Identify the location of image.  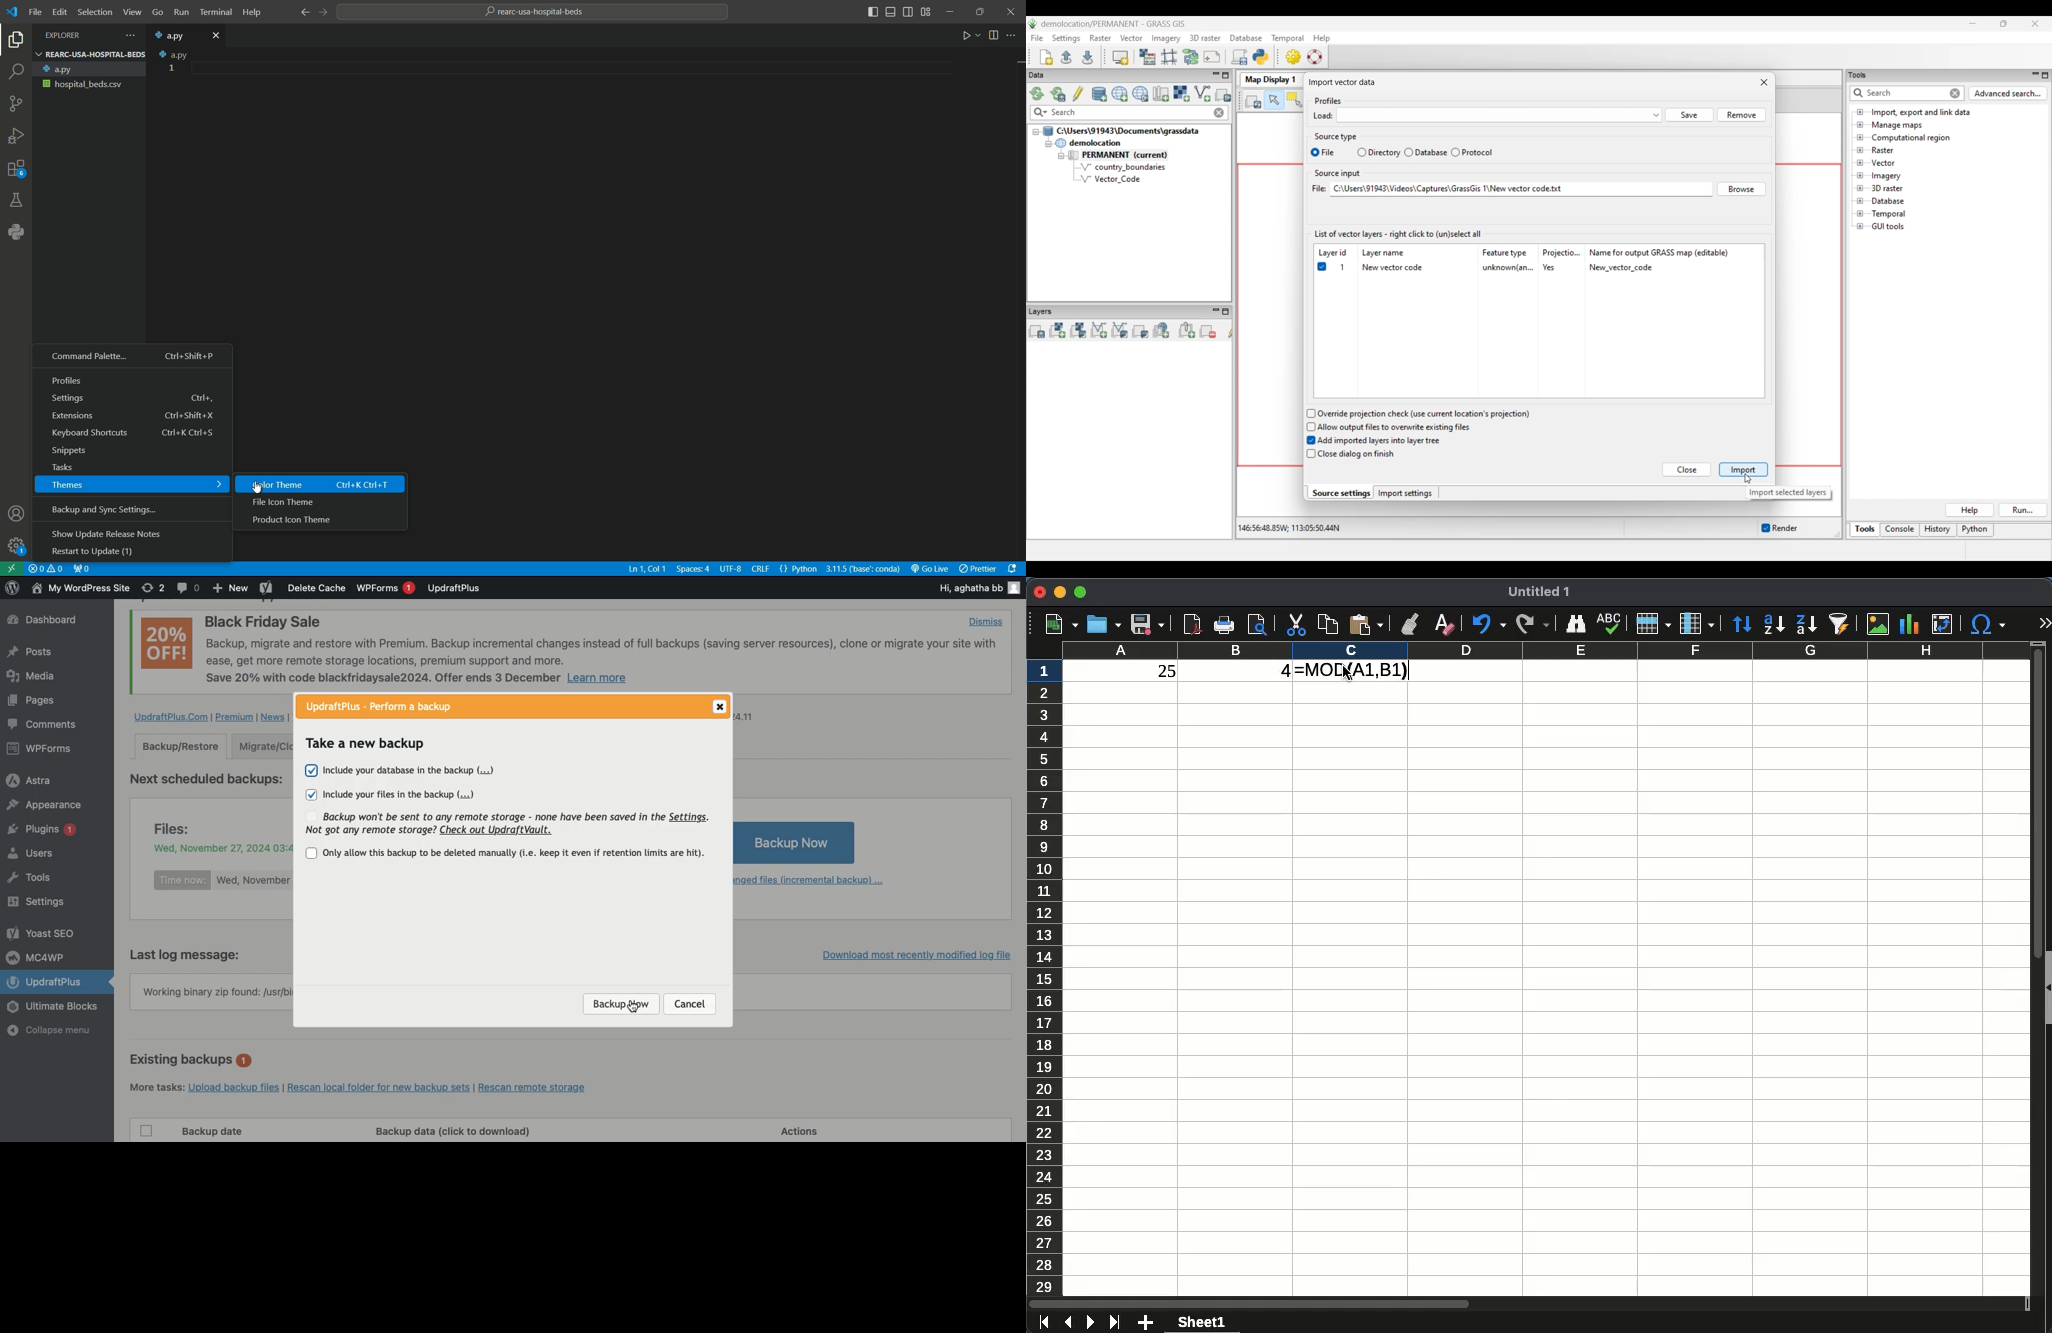
(1878, 625).